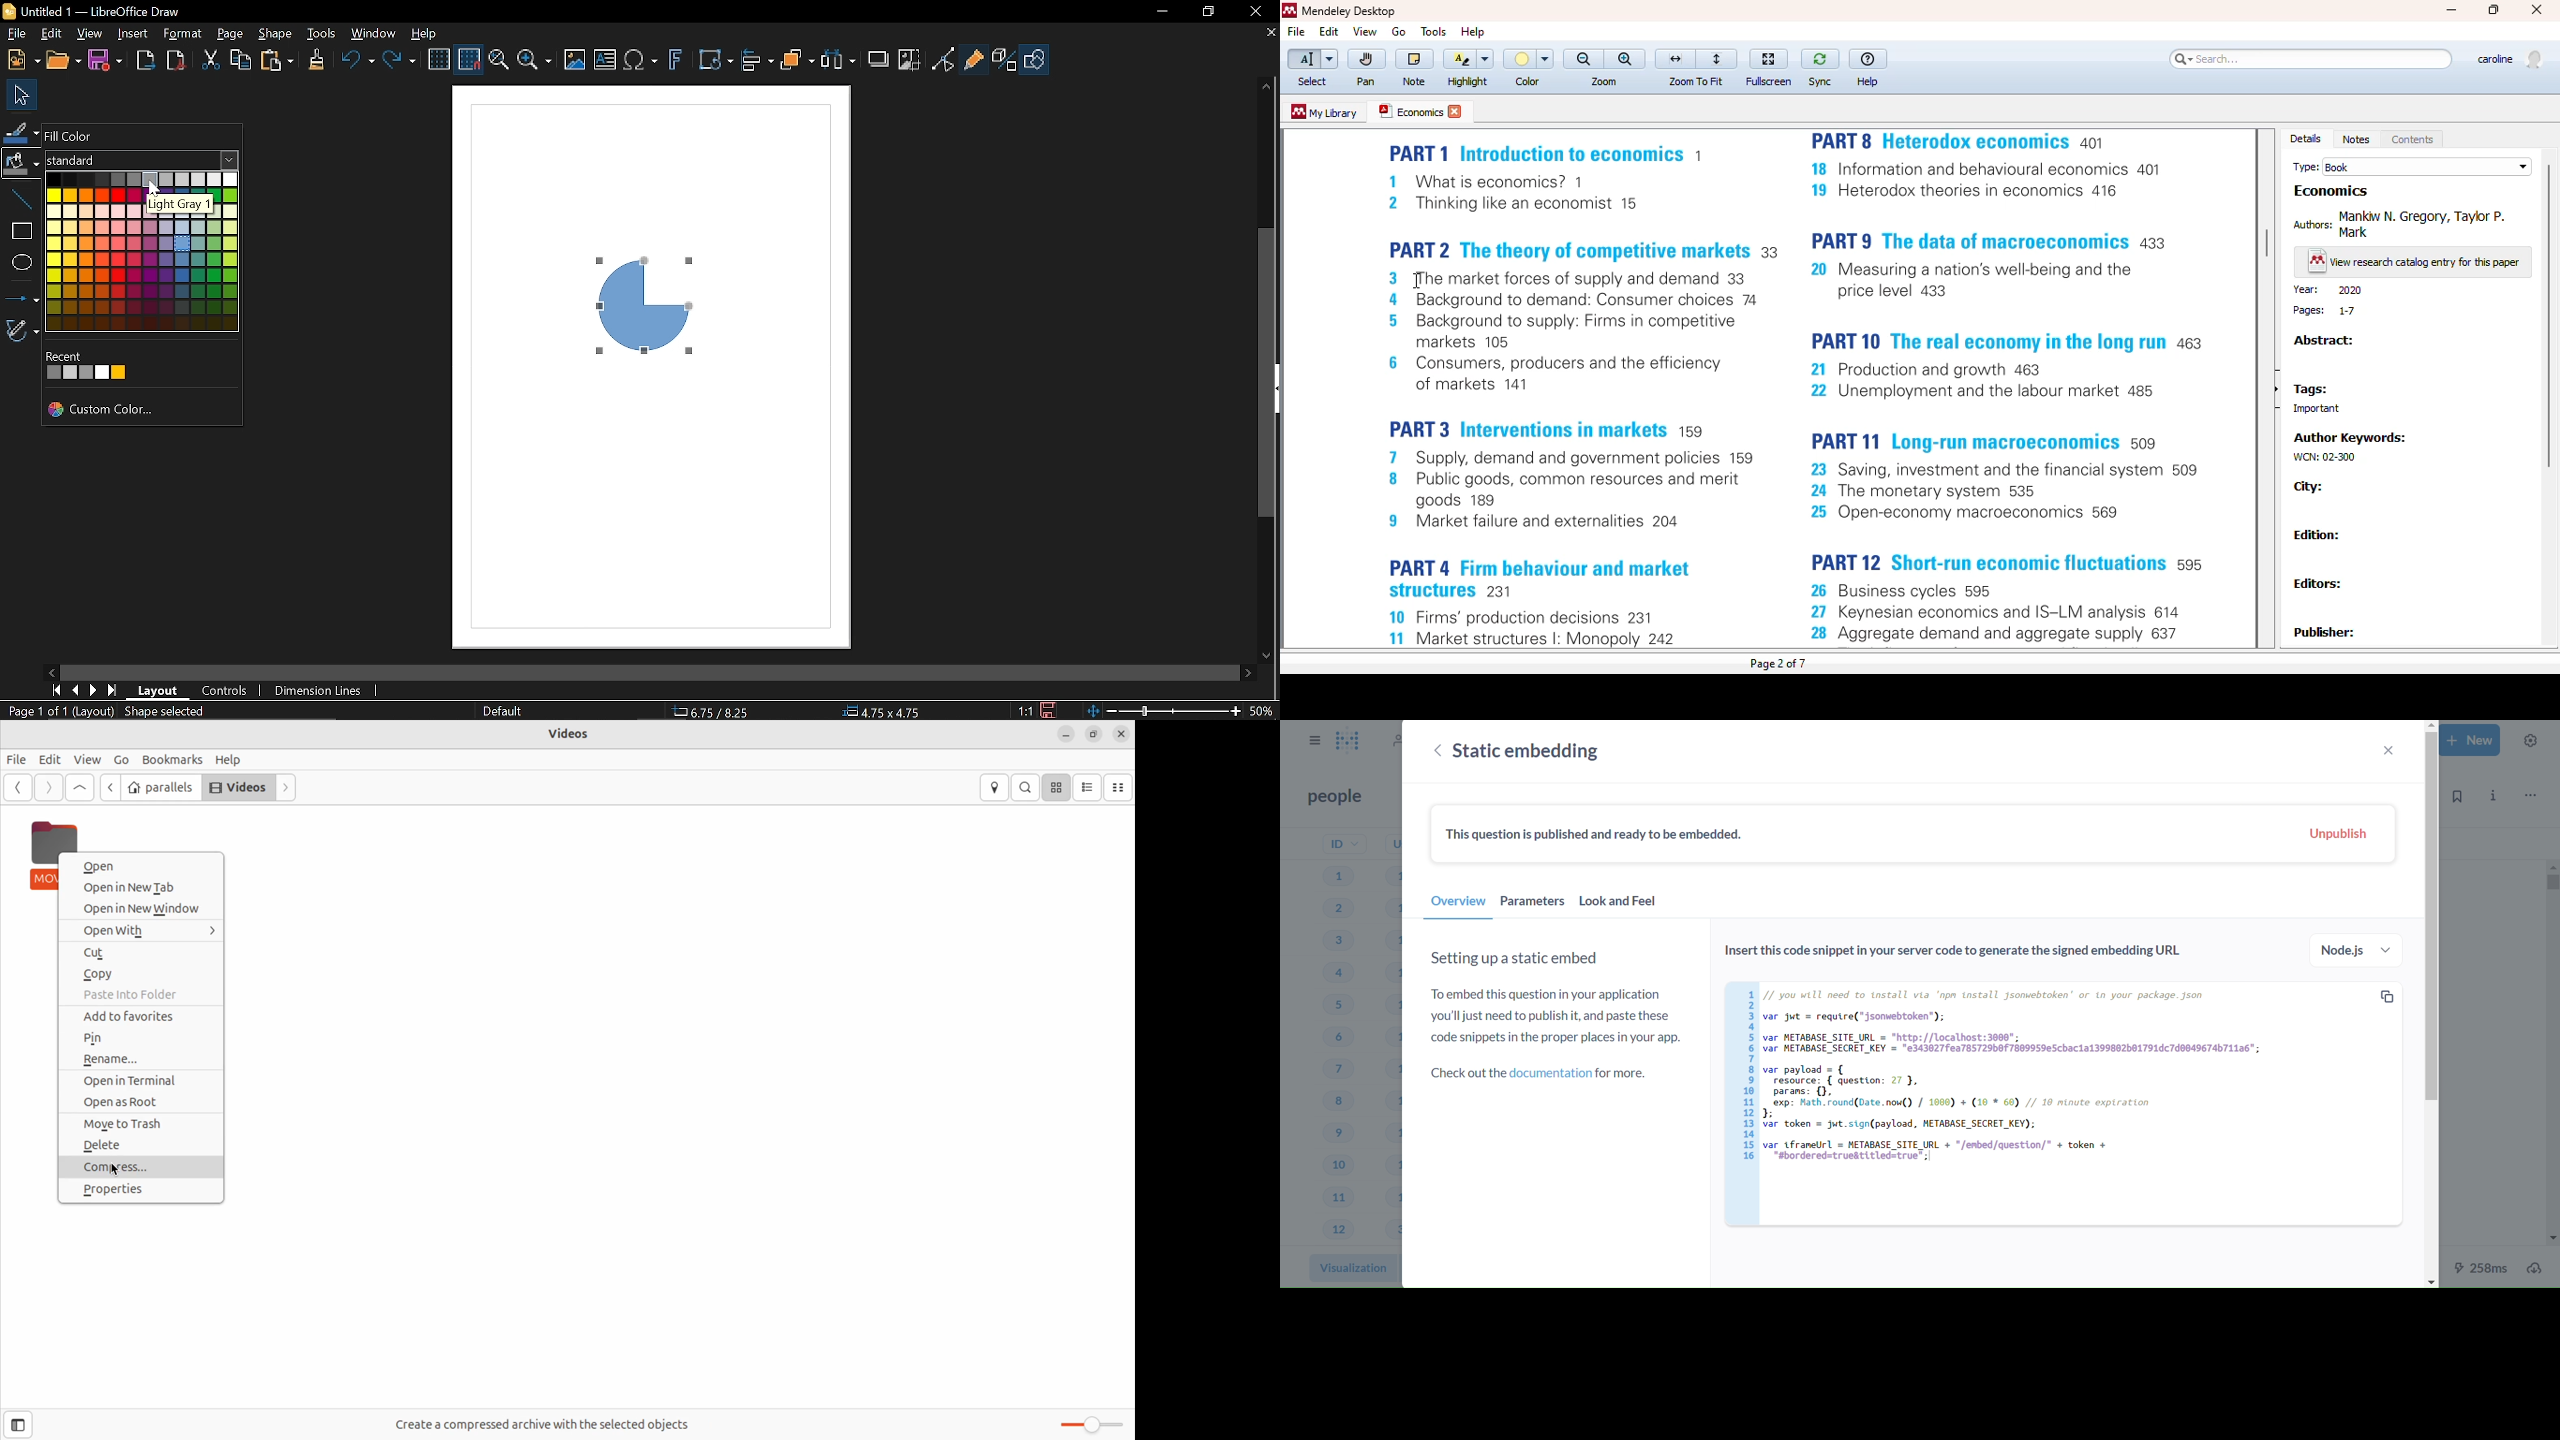  What do you see at coordinates (78, 688) in the screenshot?
I see `Previous page` at bounding box center [78, 688].